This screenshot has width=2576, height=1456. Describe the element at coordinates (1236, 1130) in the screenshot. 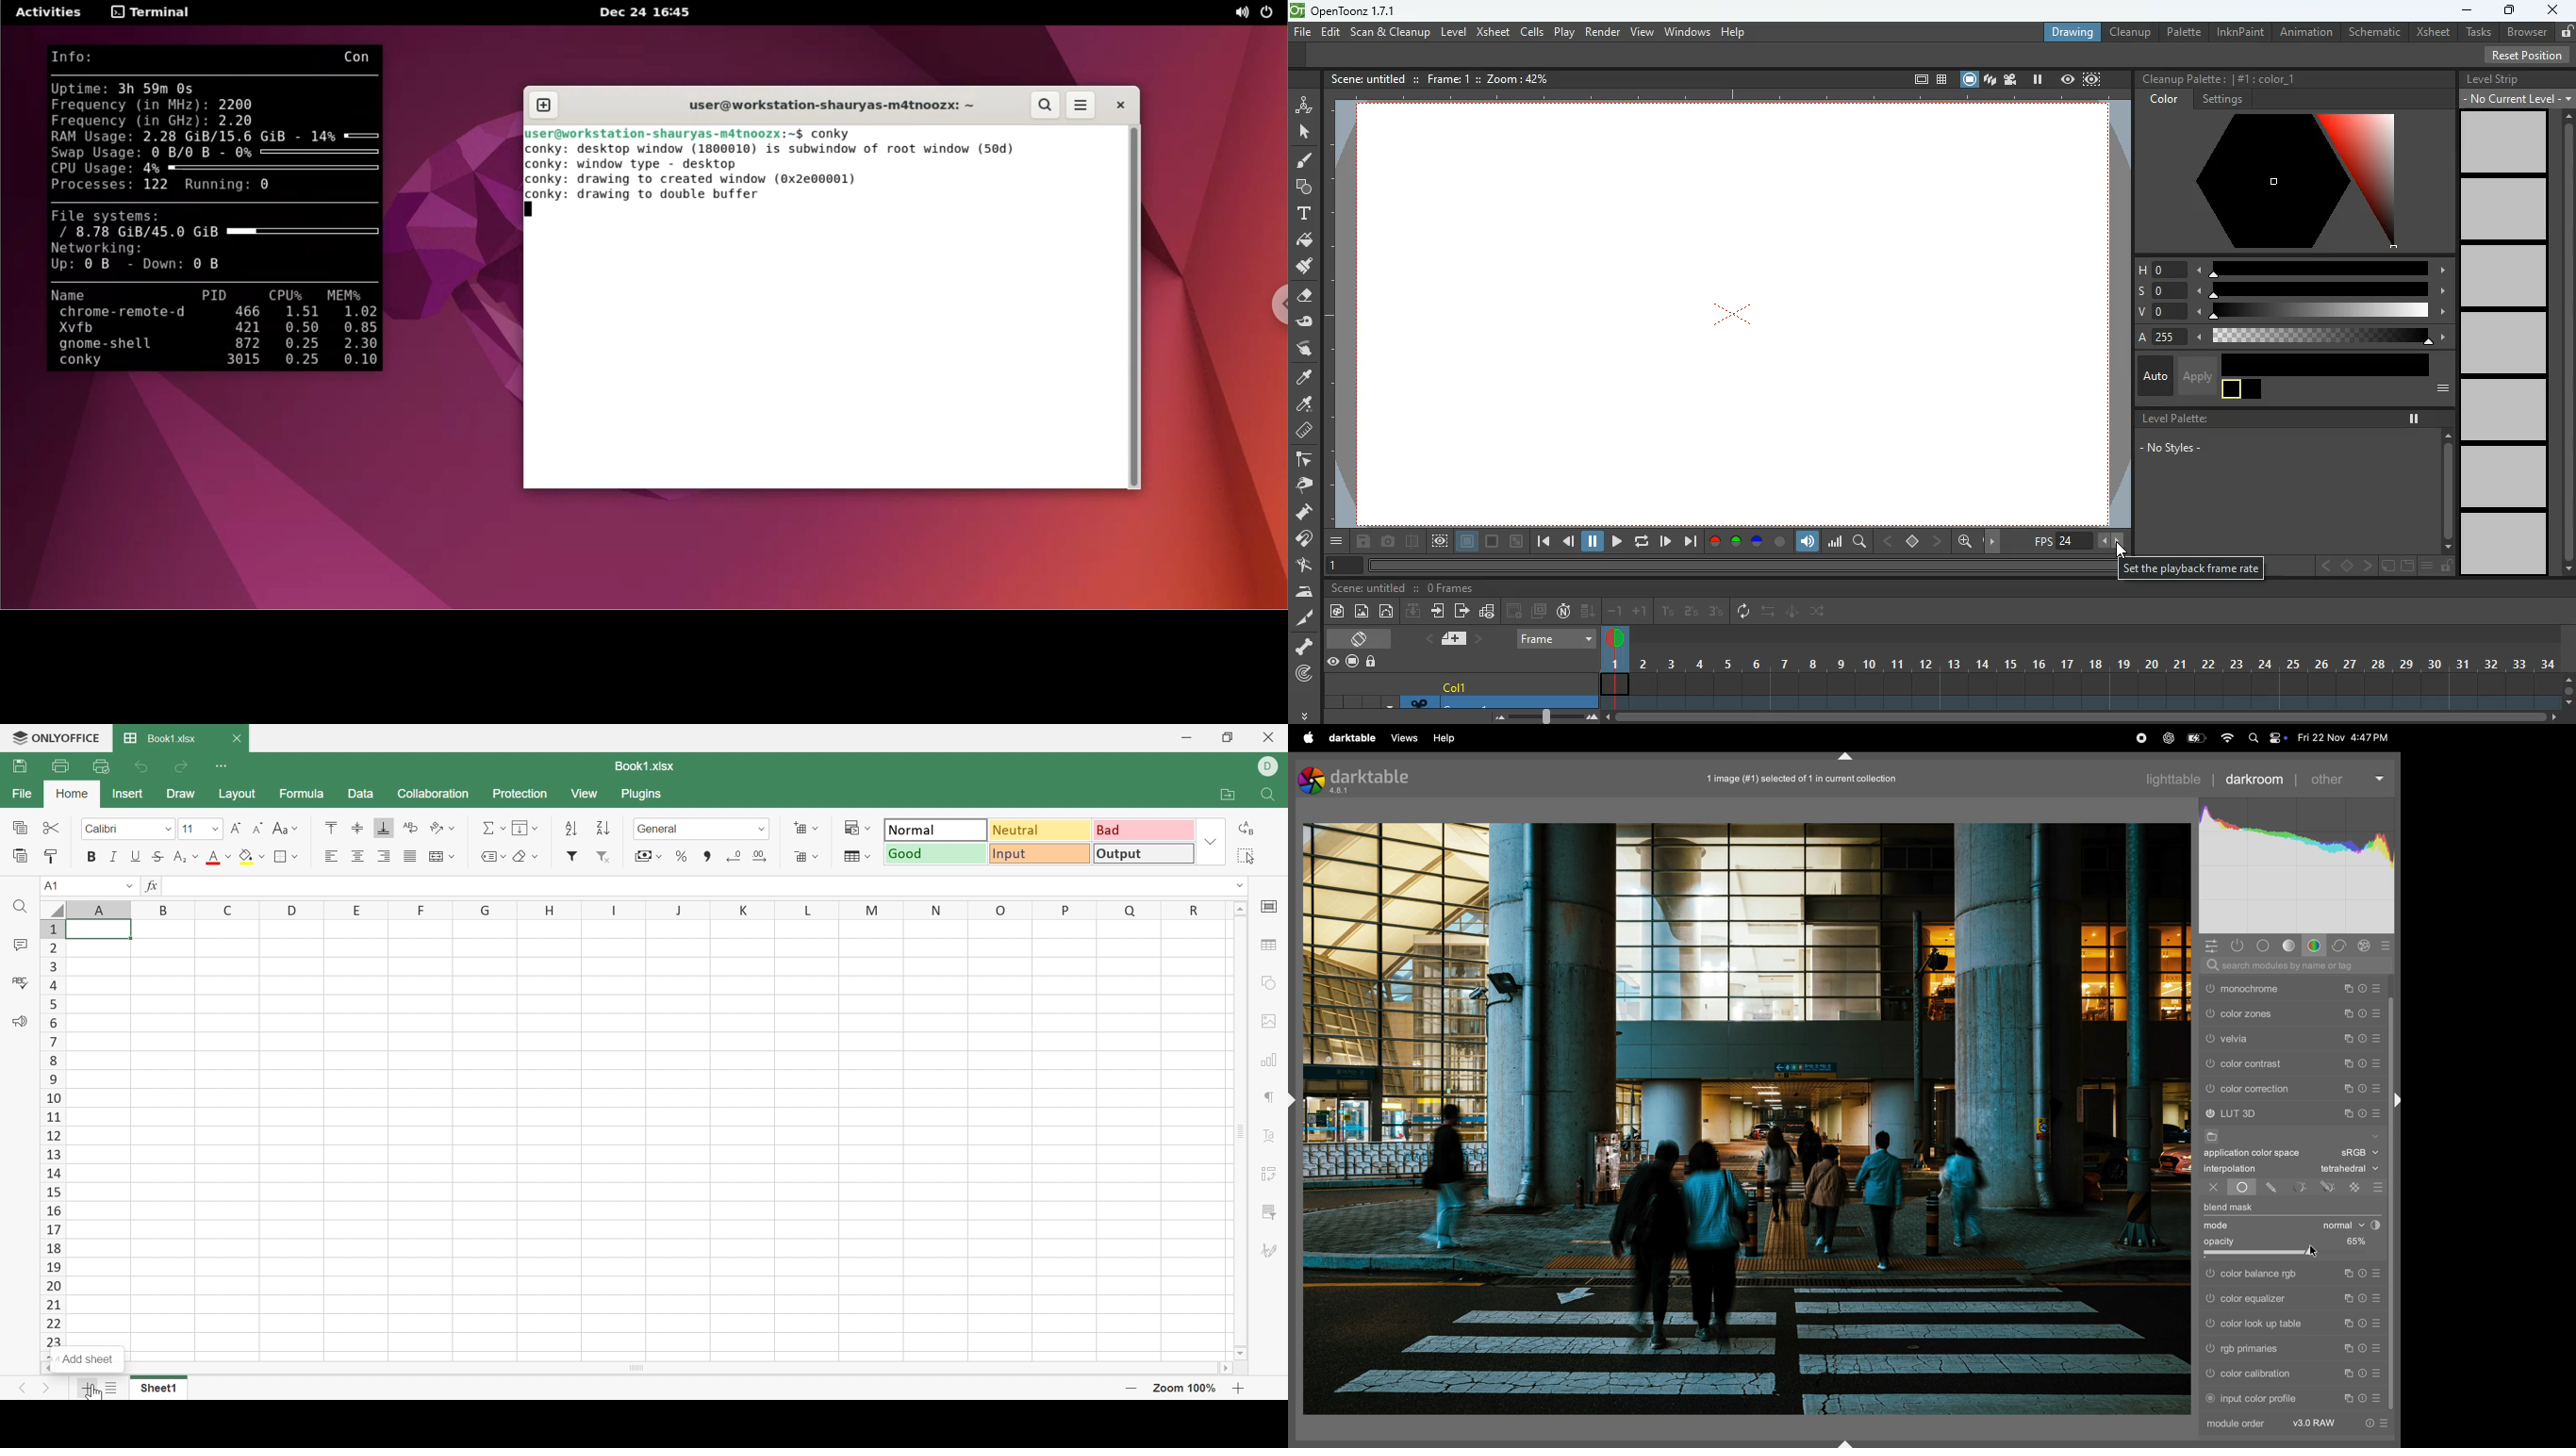

I see `Vertical scroll bar` at that location.